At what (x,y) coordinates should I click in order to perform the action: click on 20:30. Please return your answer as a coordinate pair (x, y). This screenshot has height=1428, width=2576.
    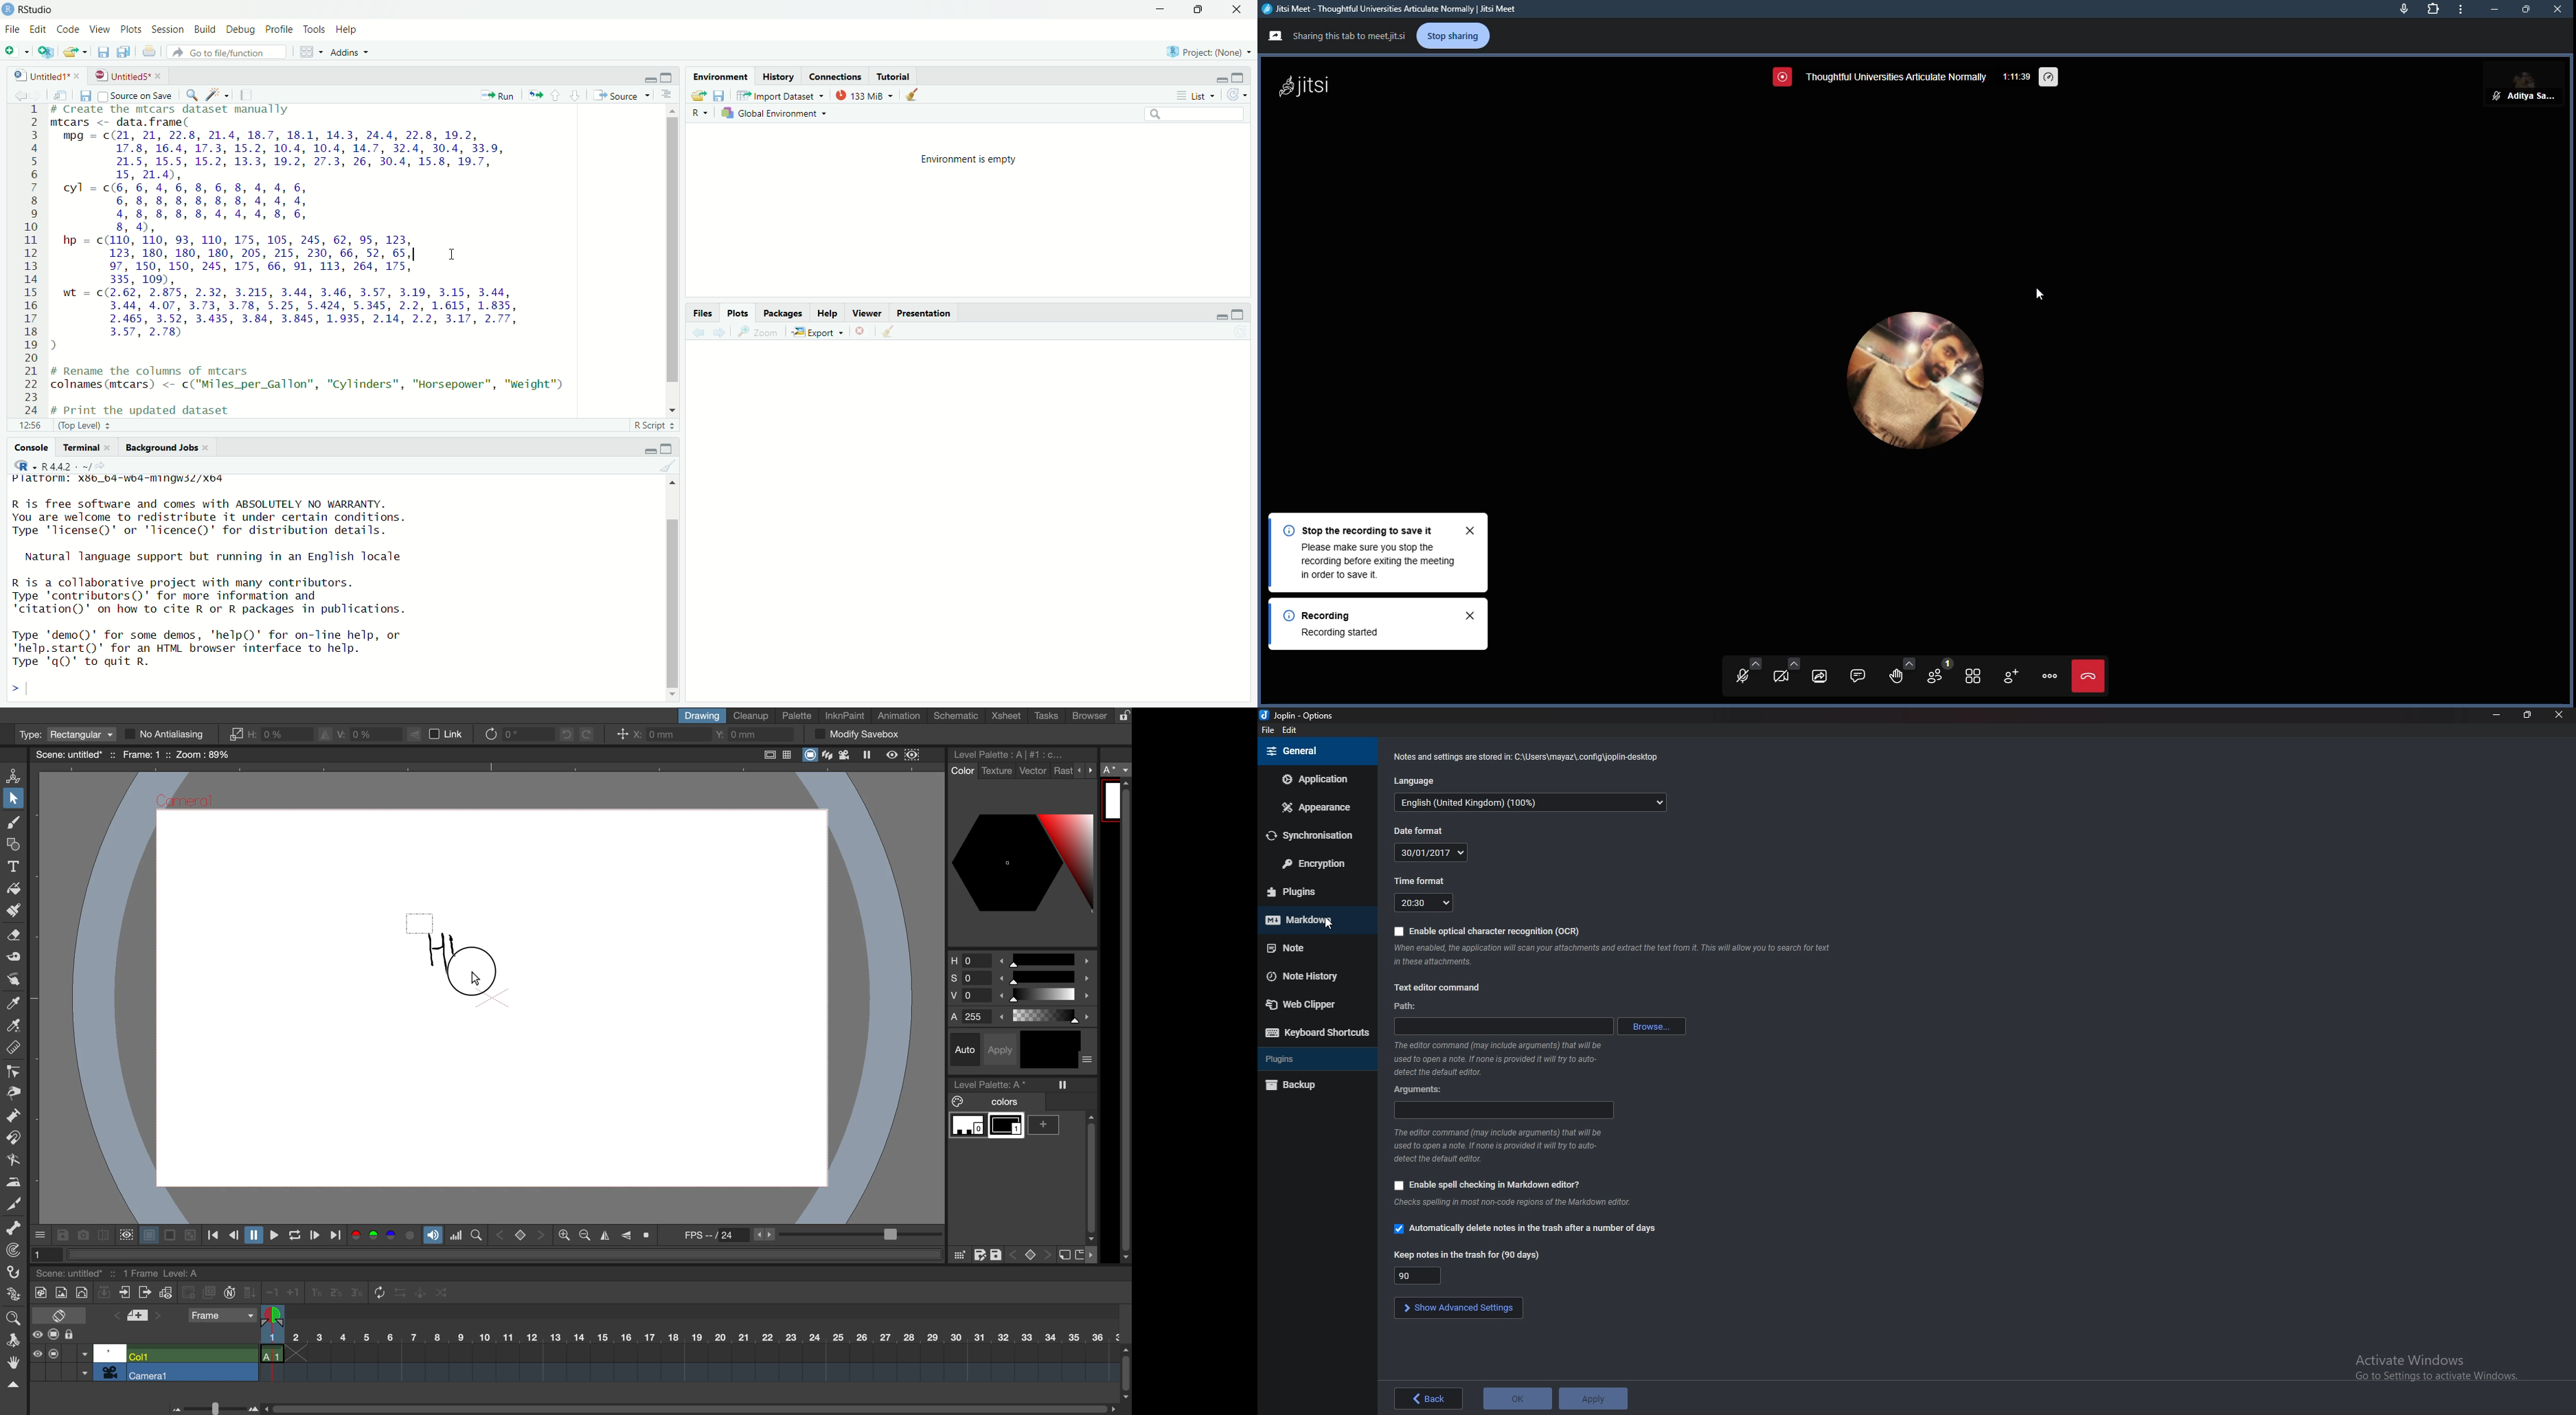
    Looking at the image, I should click on (1424, 903).